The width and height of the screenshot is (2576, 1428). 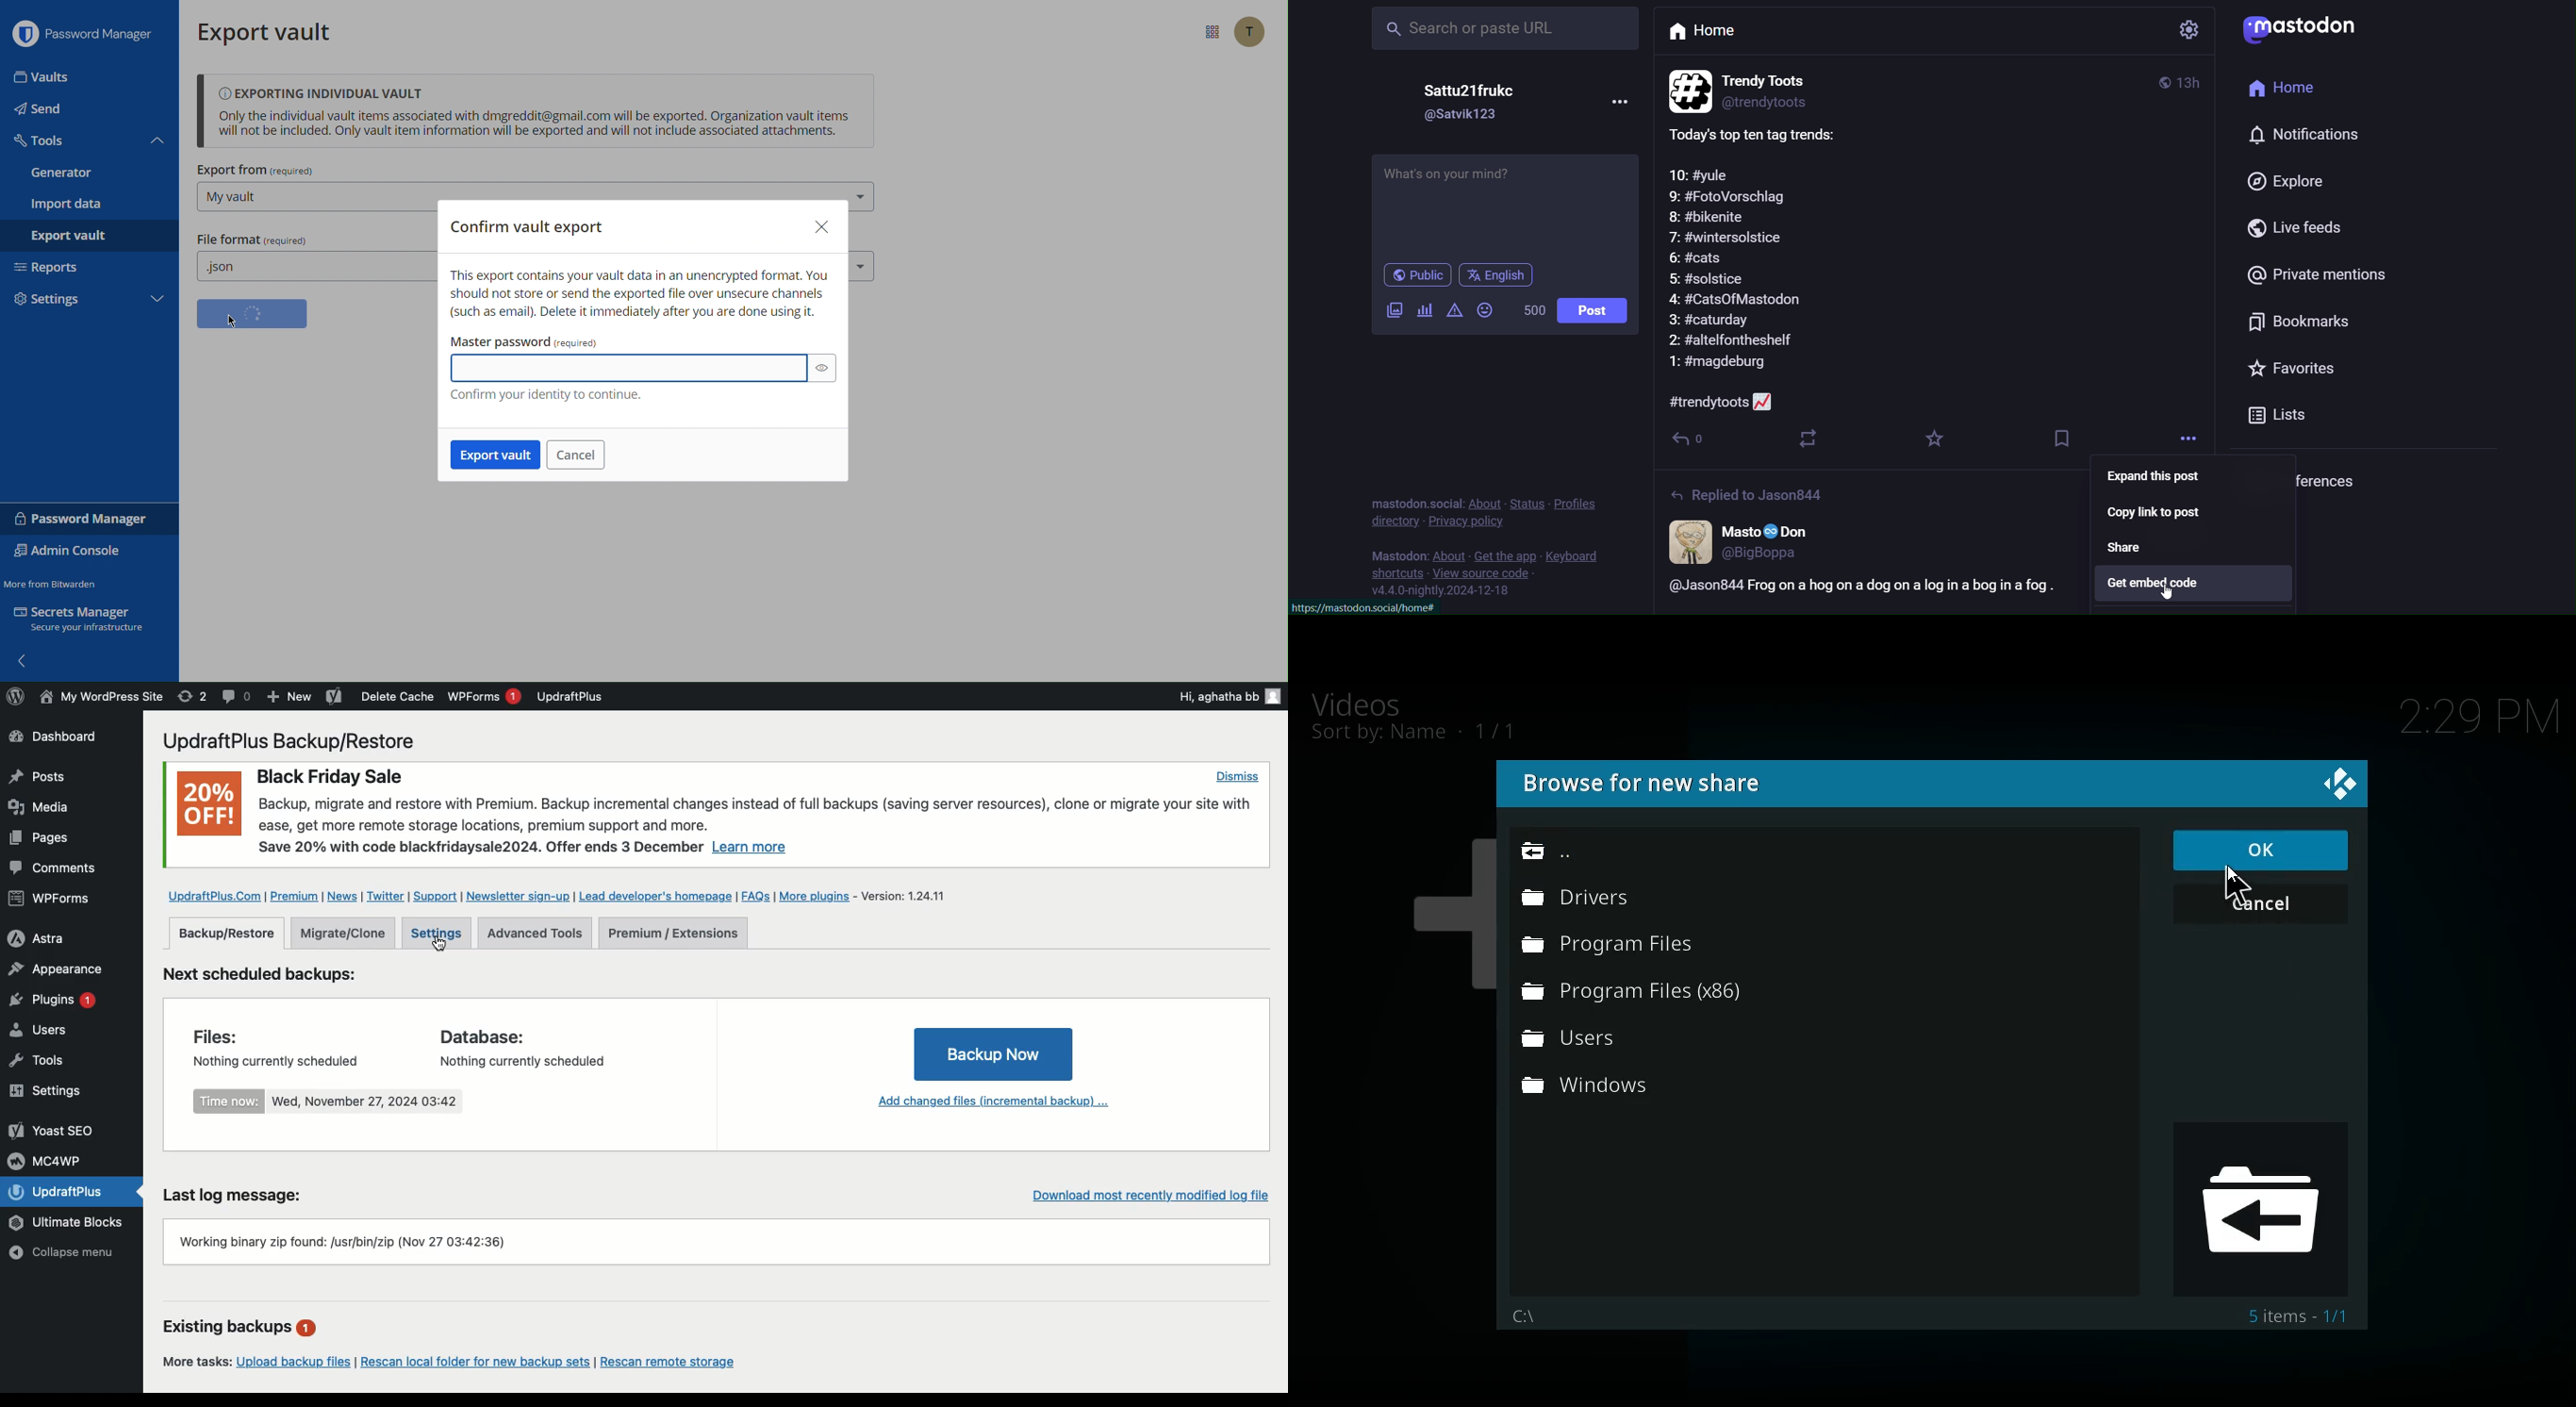 I want to click on Add changed files incremental backup, so click(x=1002, y=1101).